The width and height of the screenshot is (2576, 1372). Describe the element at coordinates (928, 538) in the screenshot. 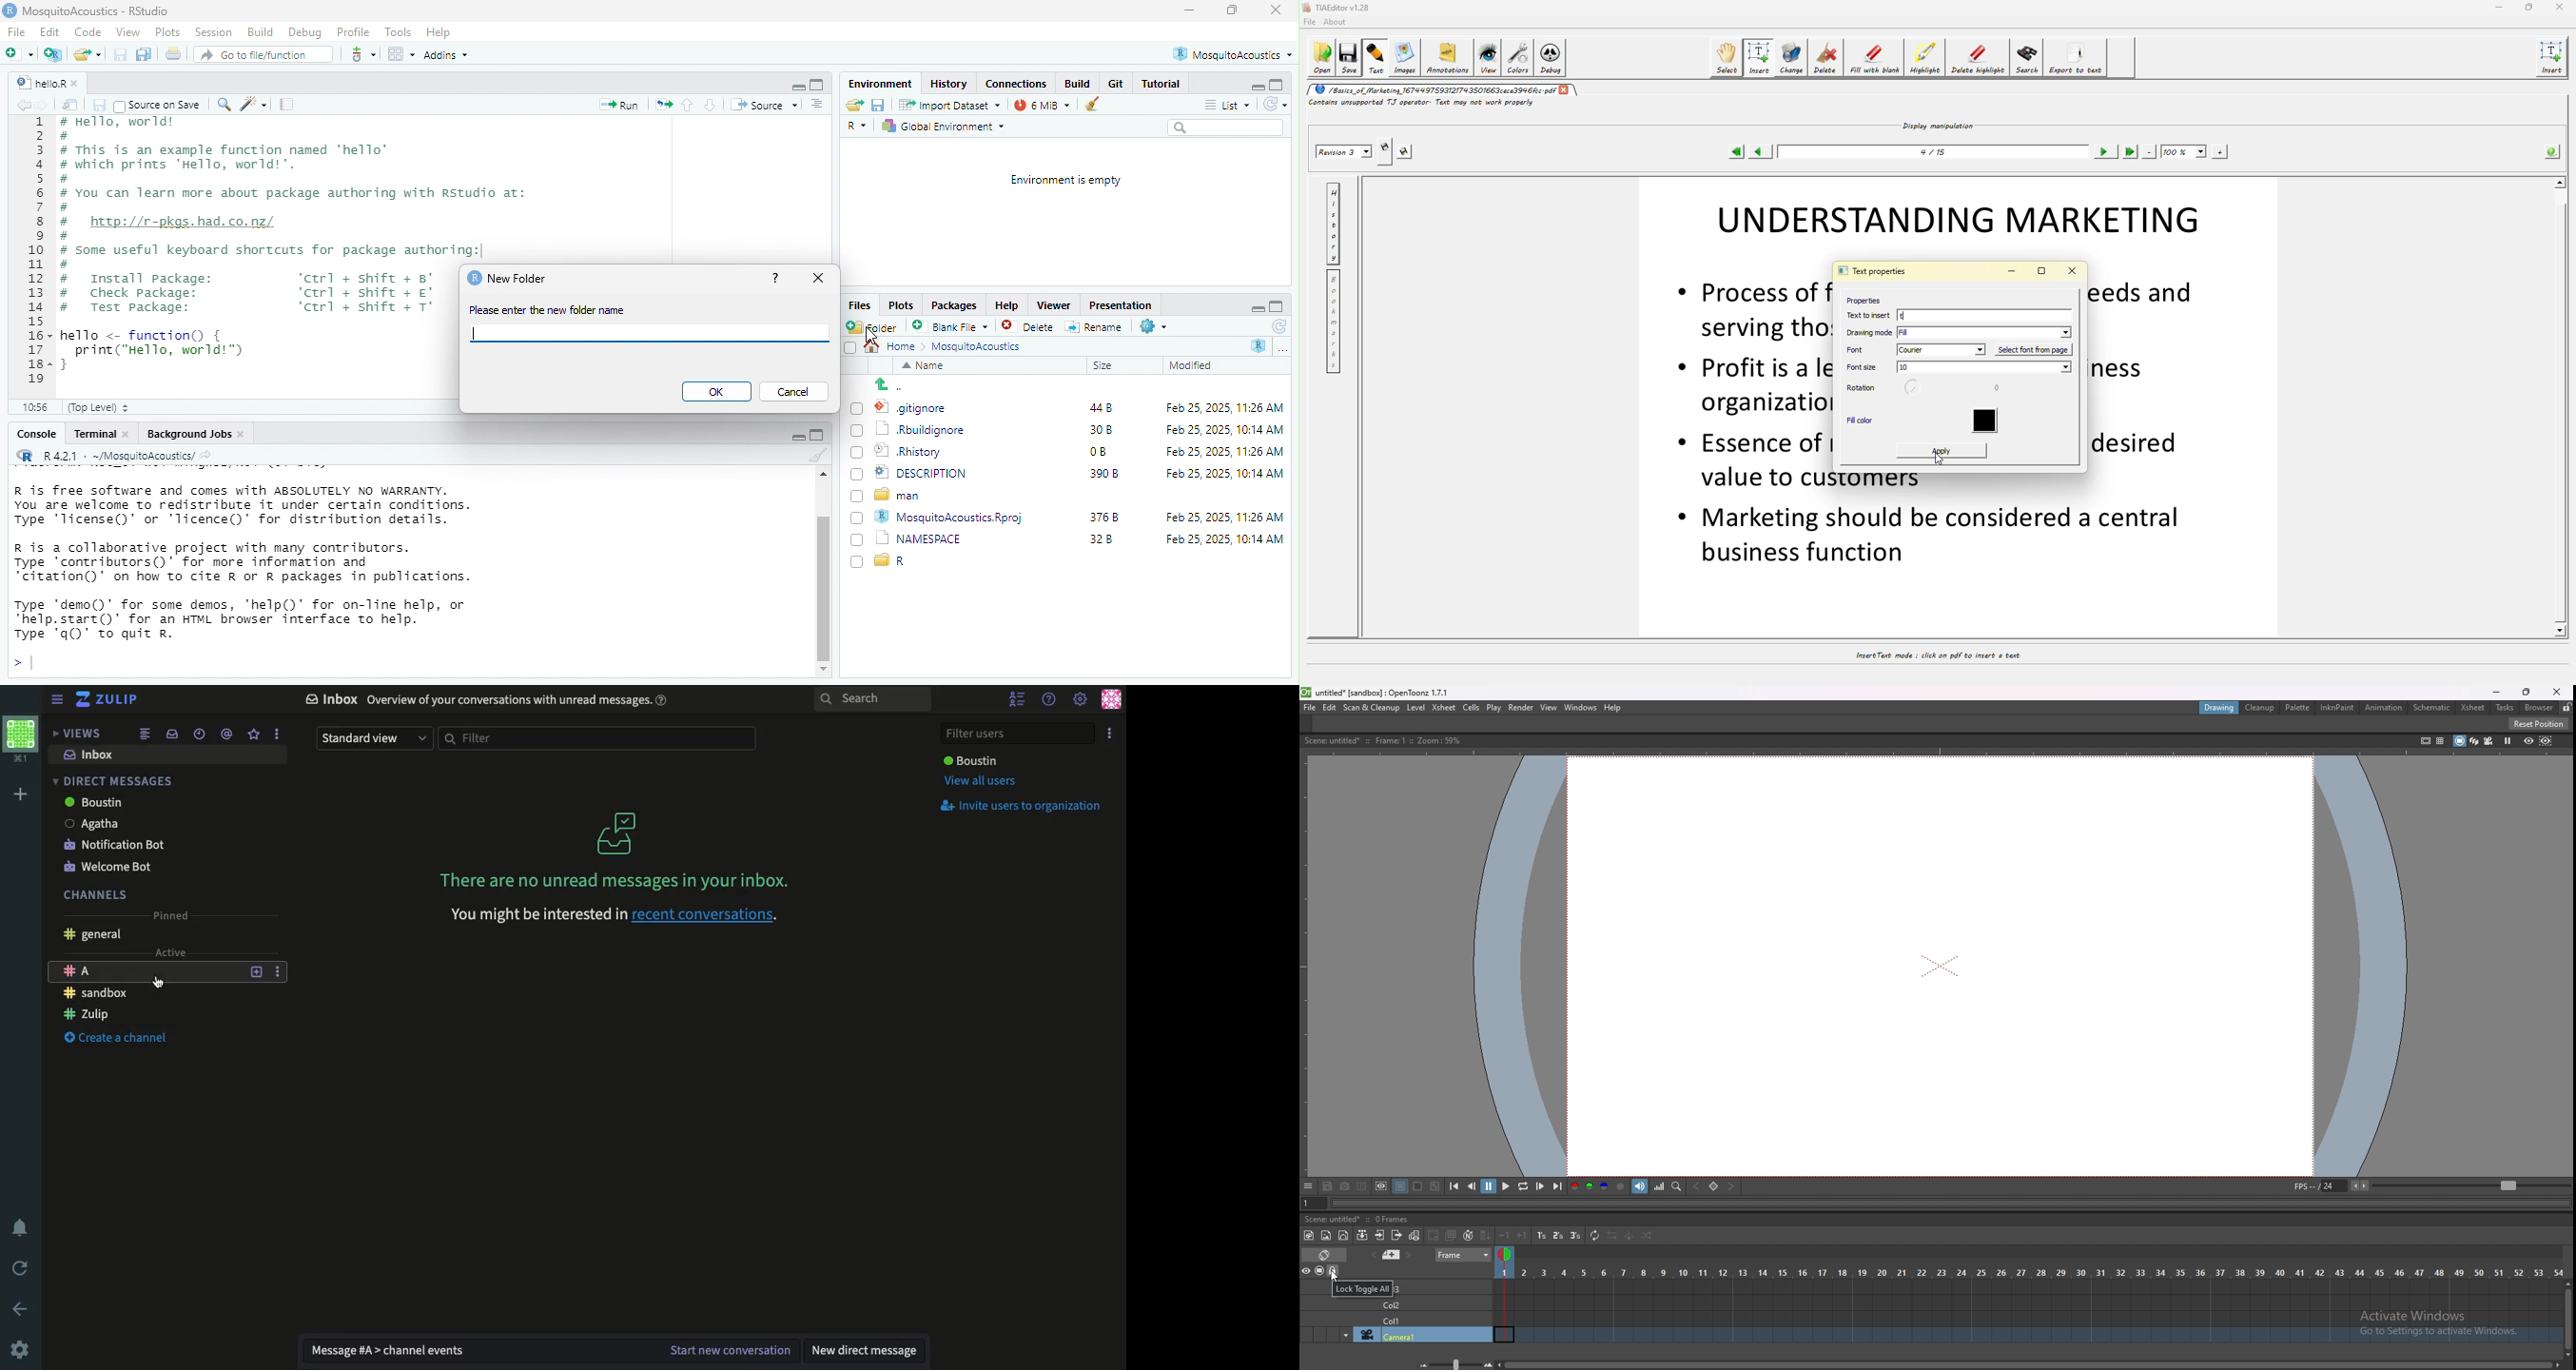

I see ` NAMESPACE` at that location.